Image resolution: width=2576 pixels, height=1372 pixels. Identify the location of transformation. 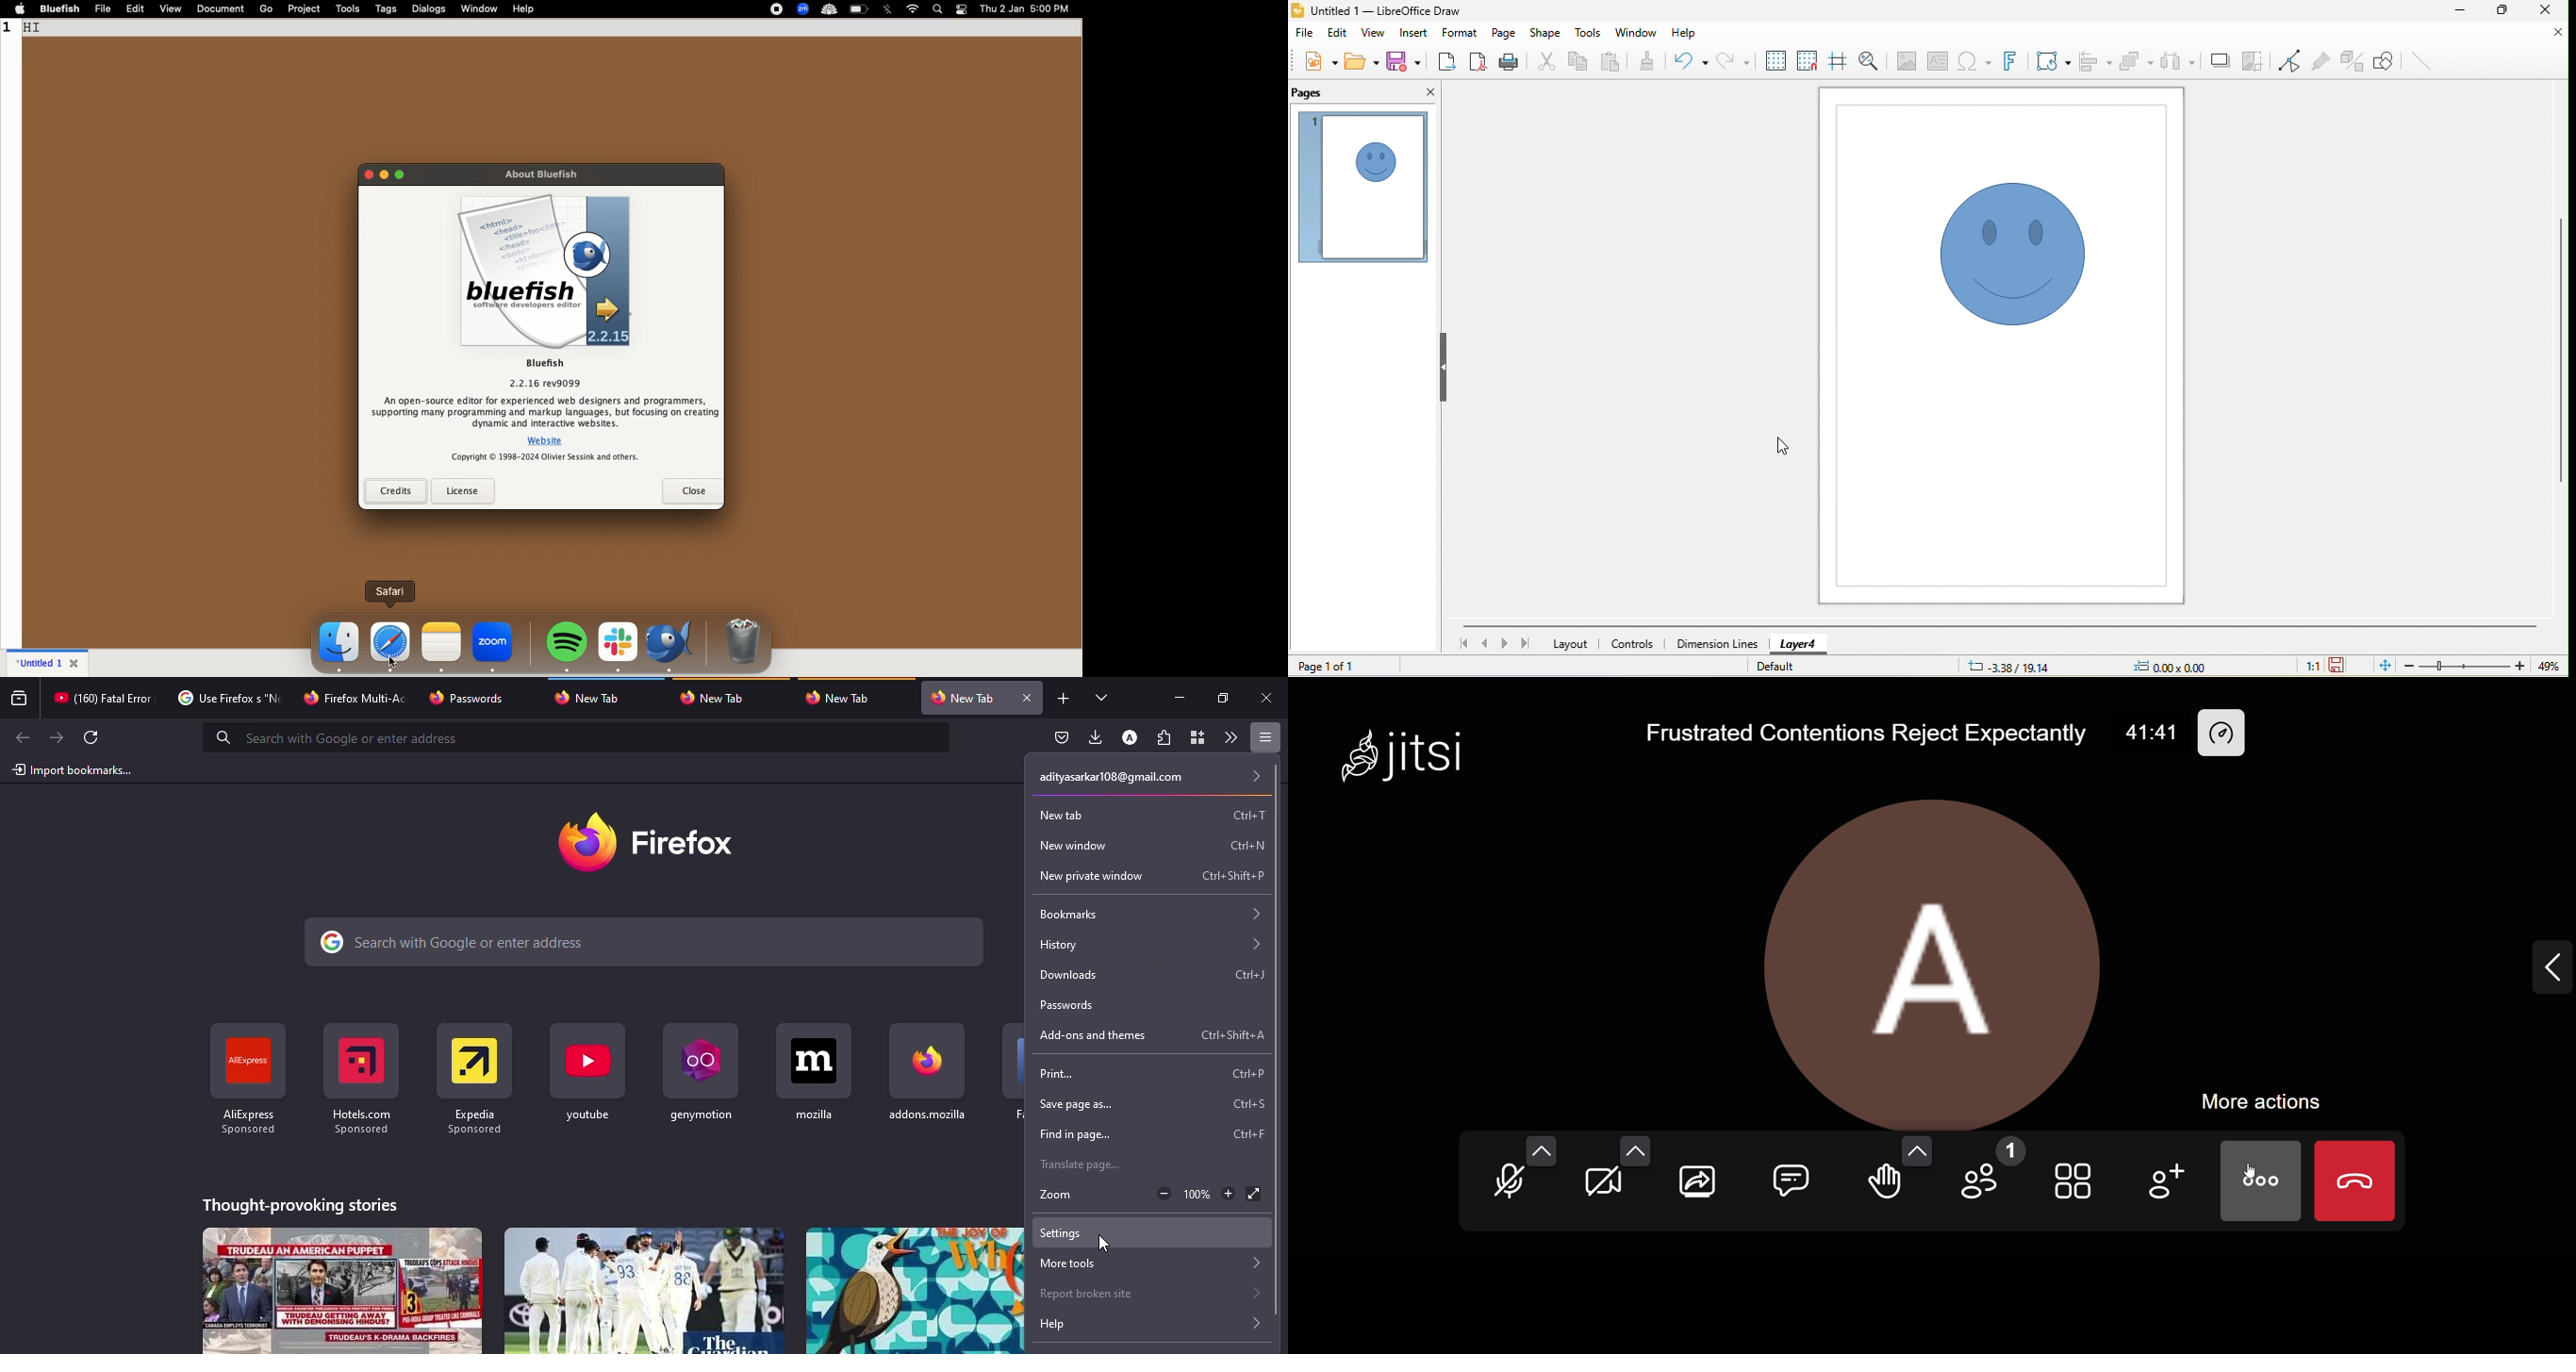
(2054, 60).